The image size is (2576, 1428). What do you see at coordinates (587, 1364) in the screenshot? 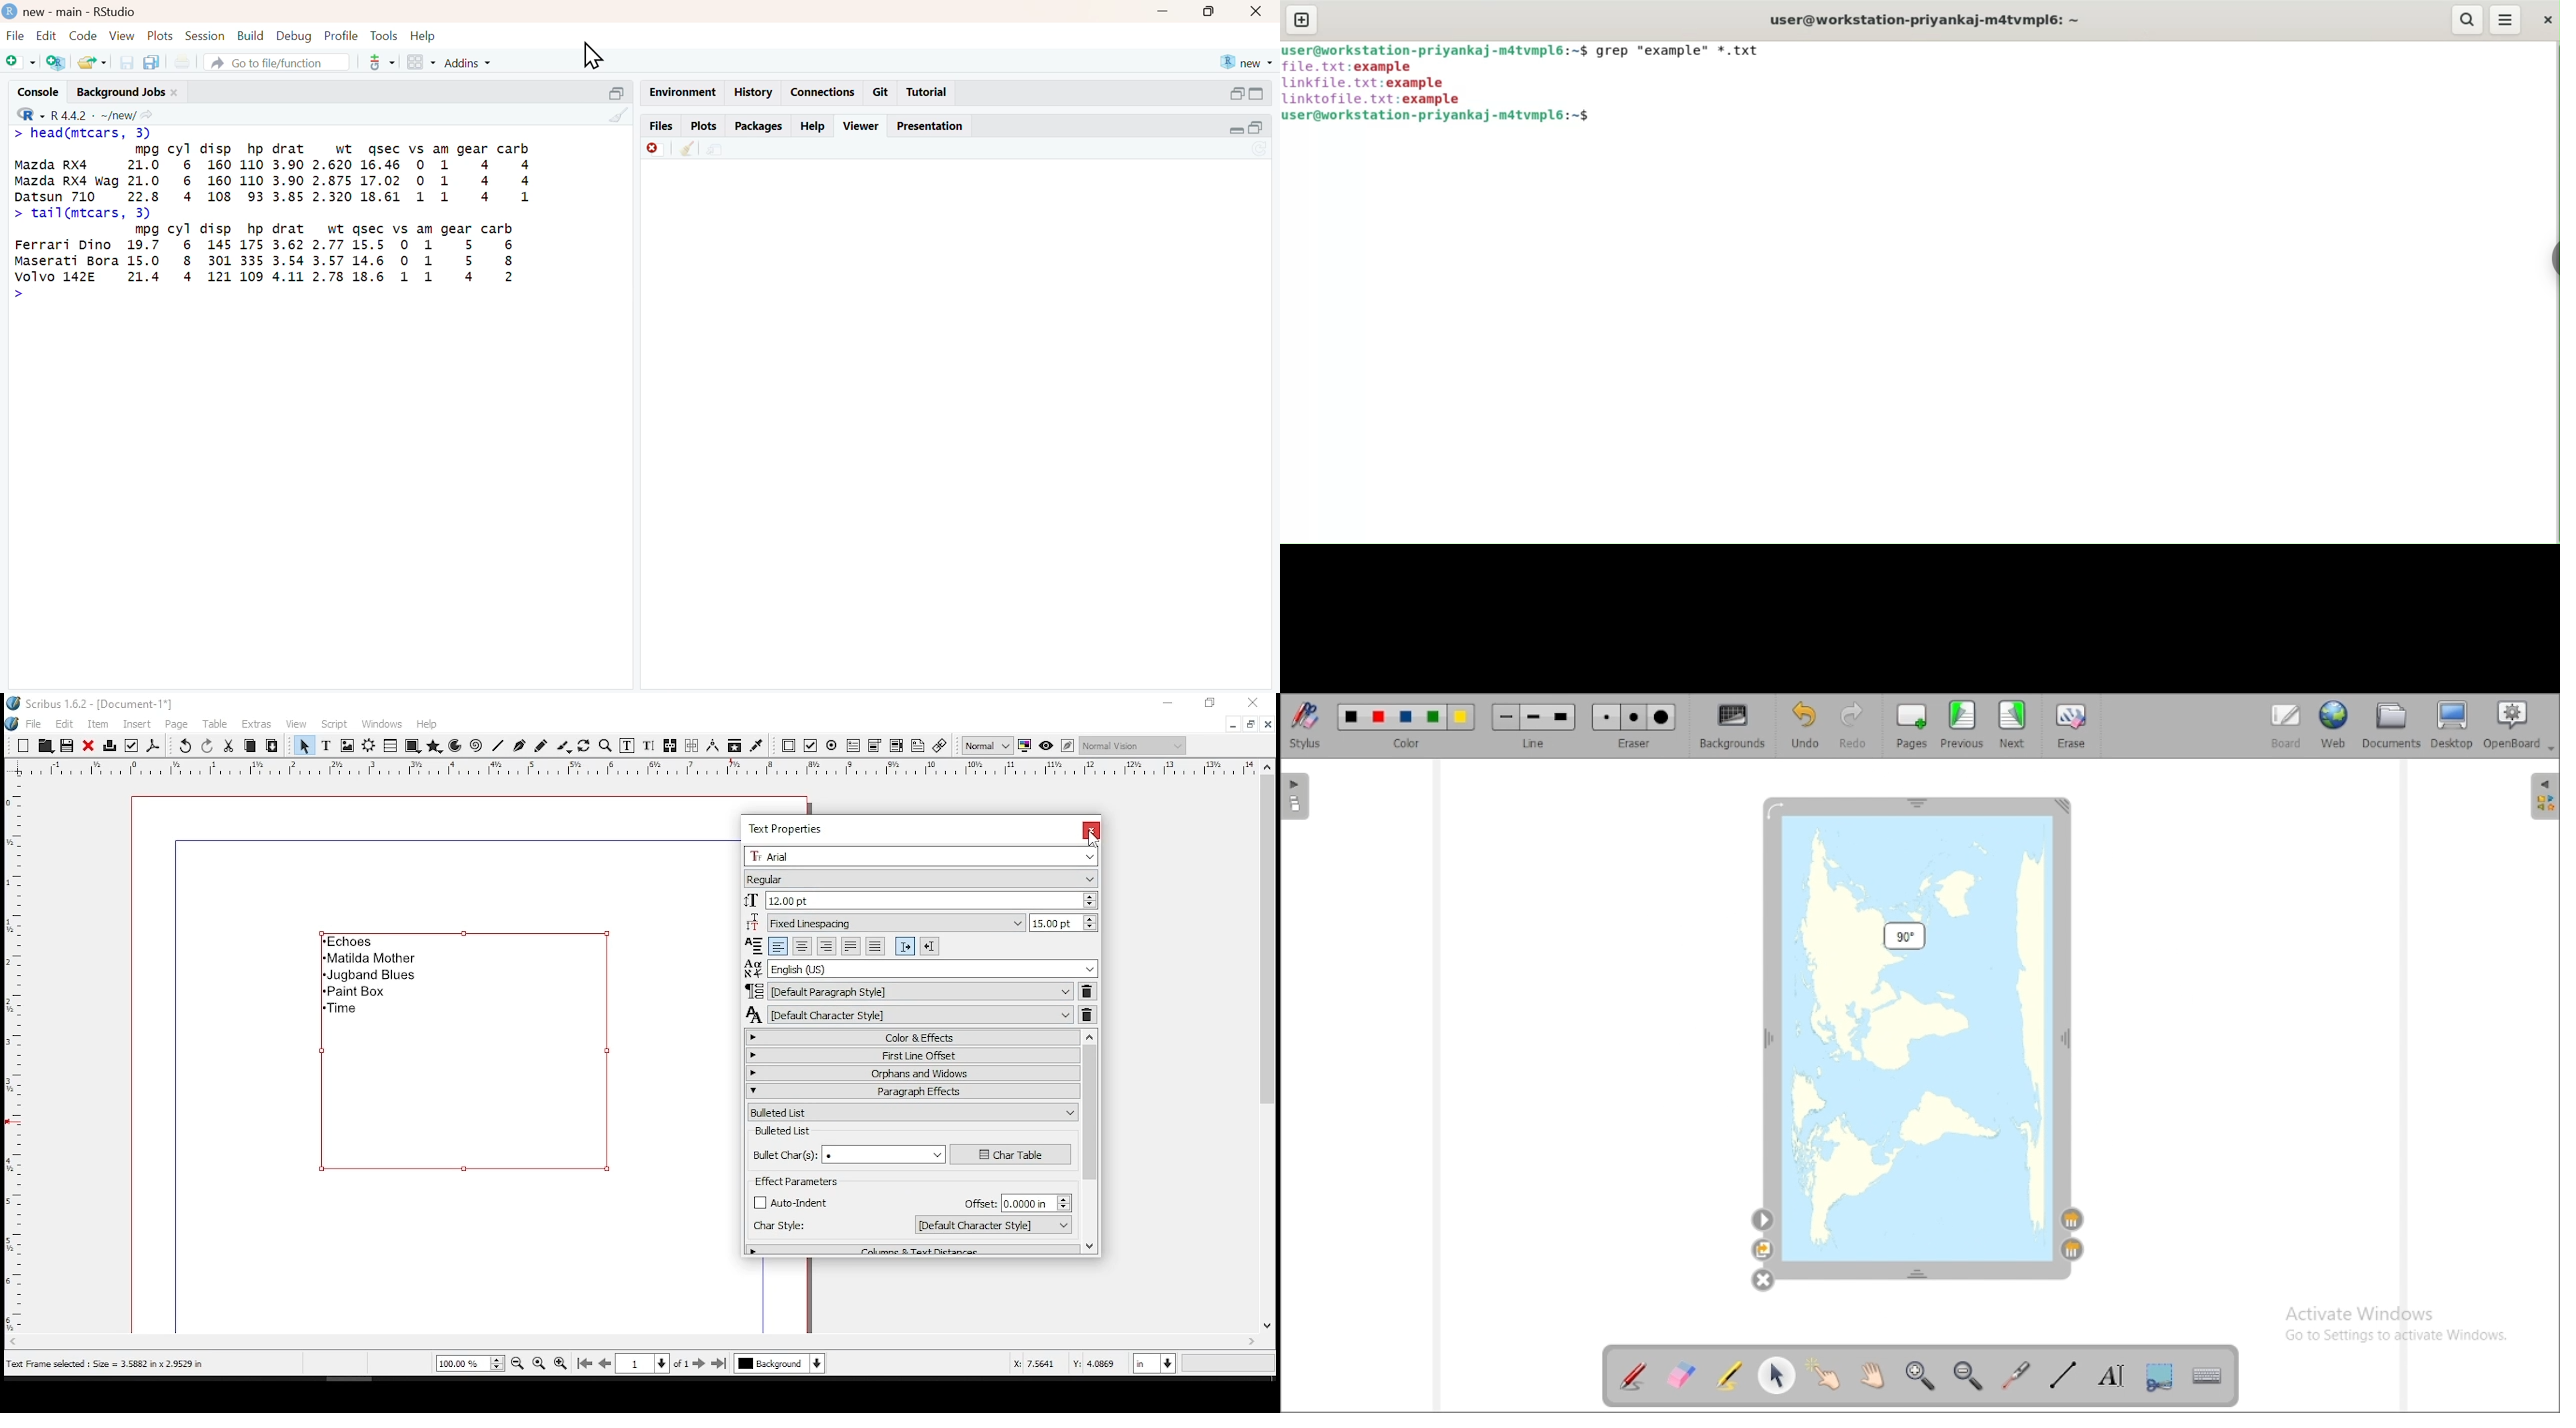
I see `first page` at bounding box center [587, 1364].